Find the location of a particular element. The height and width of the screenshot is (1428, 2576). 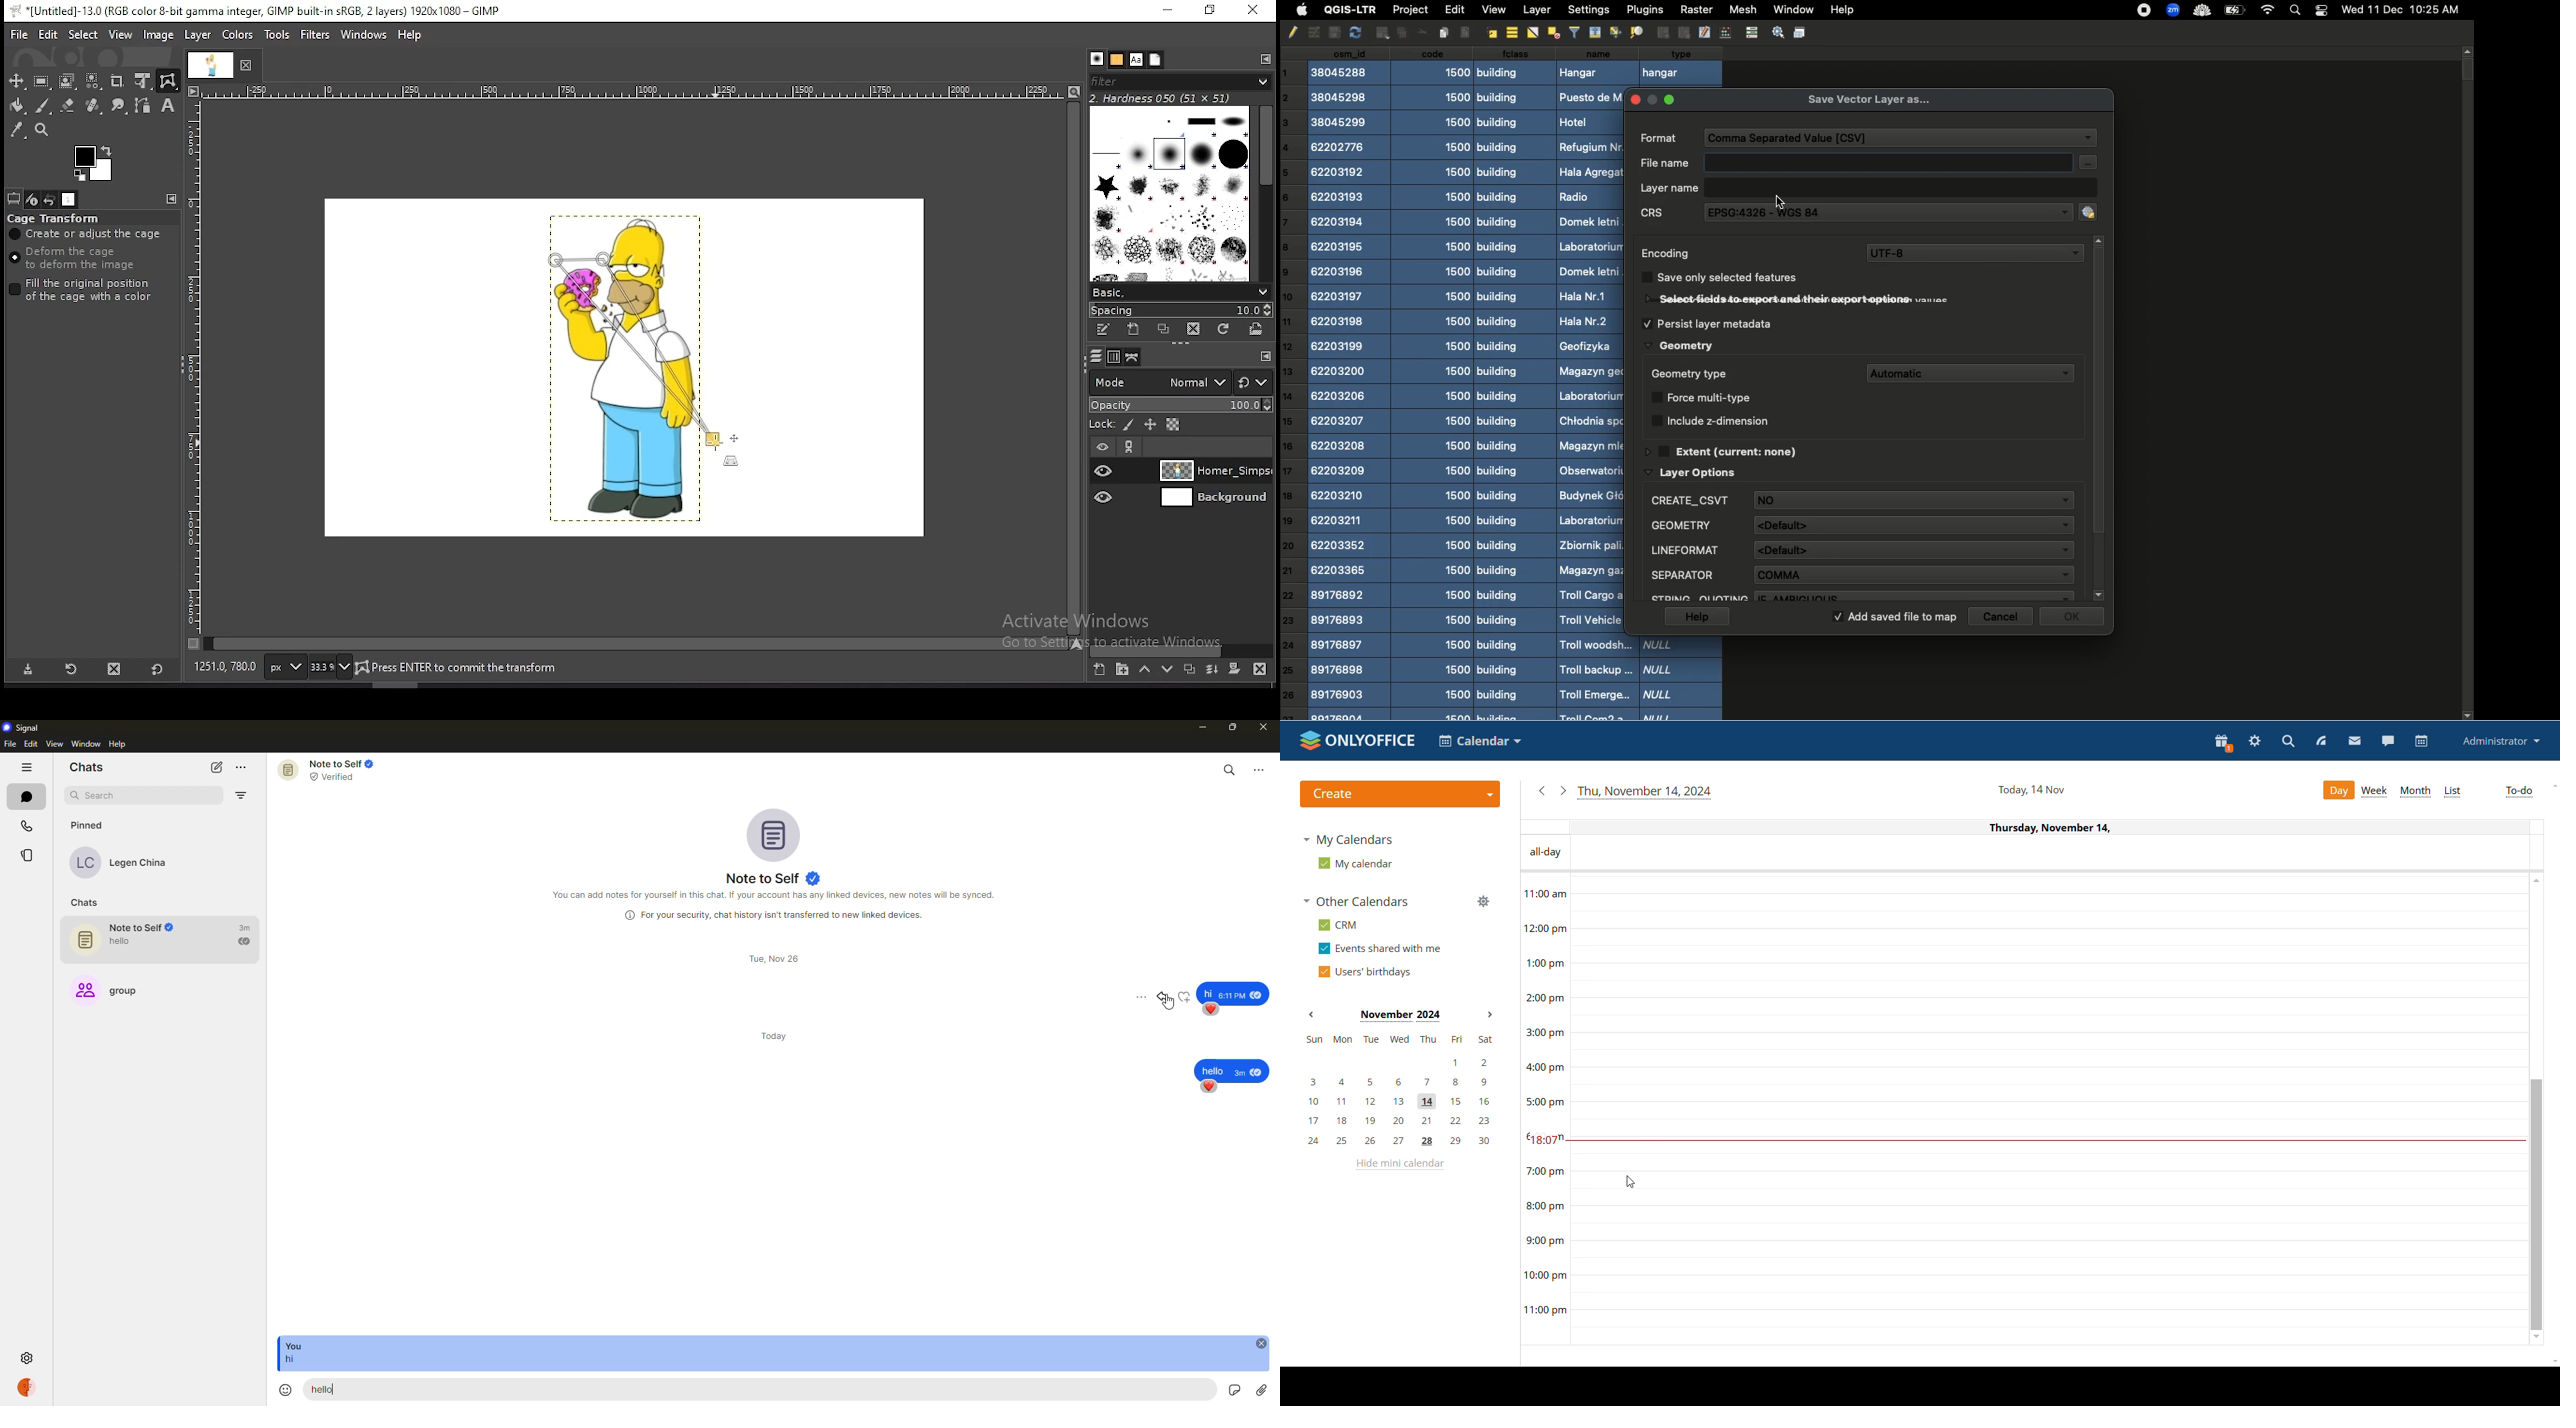

select by color tool is located at coordinates (93, 81).